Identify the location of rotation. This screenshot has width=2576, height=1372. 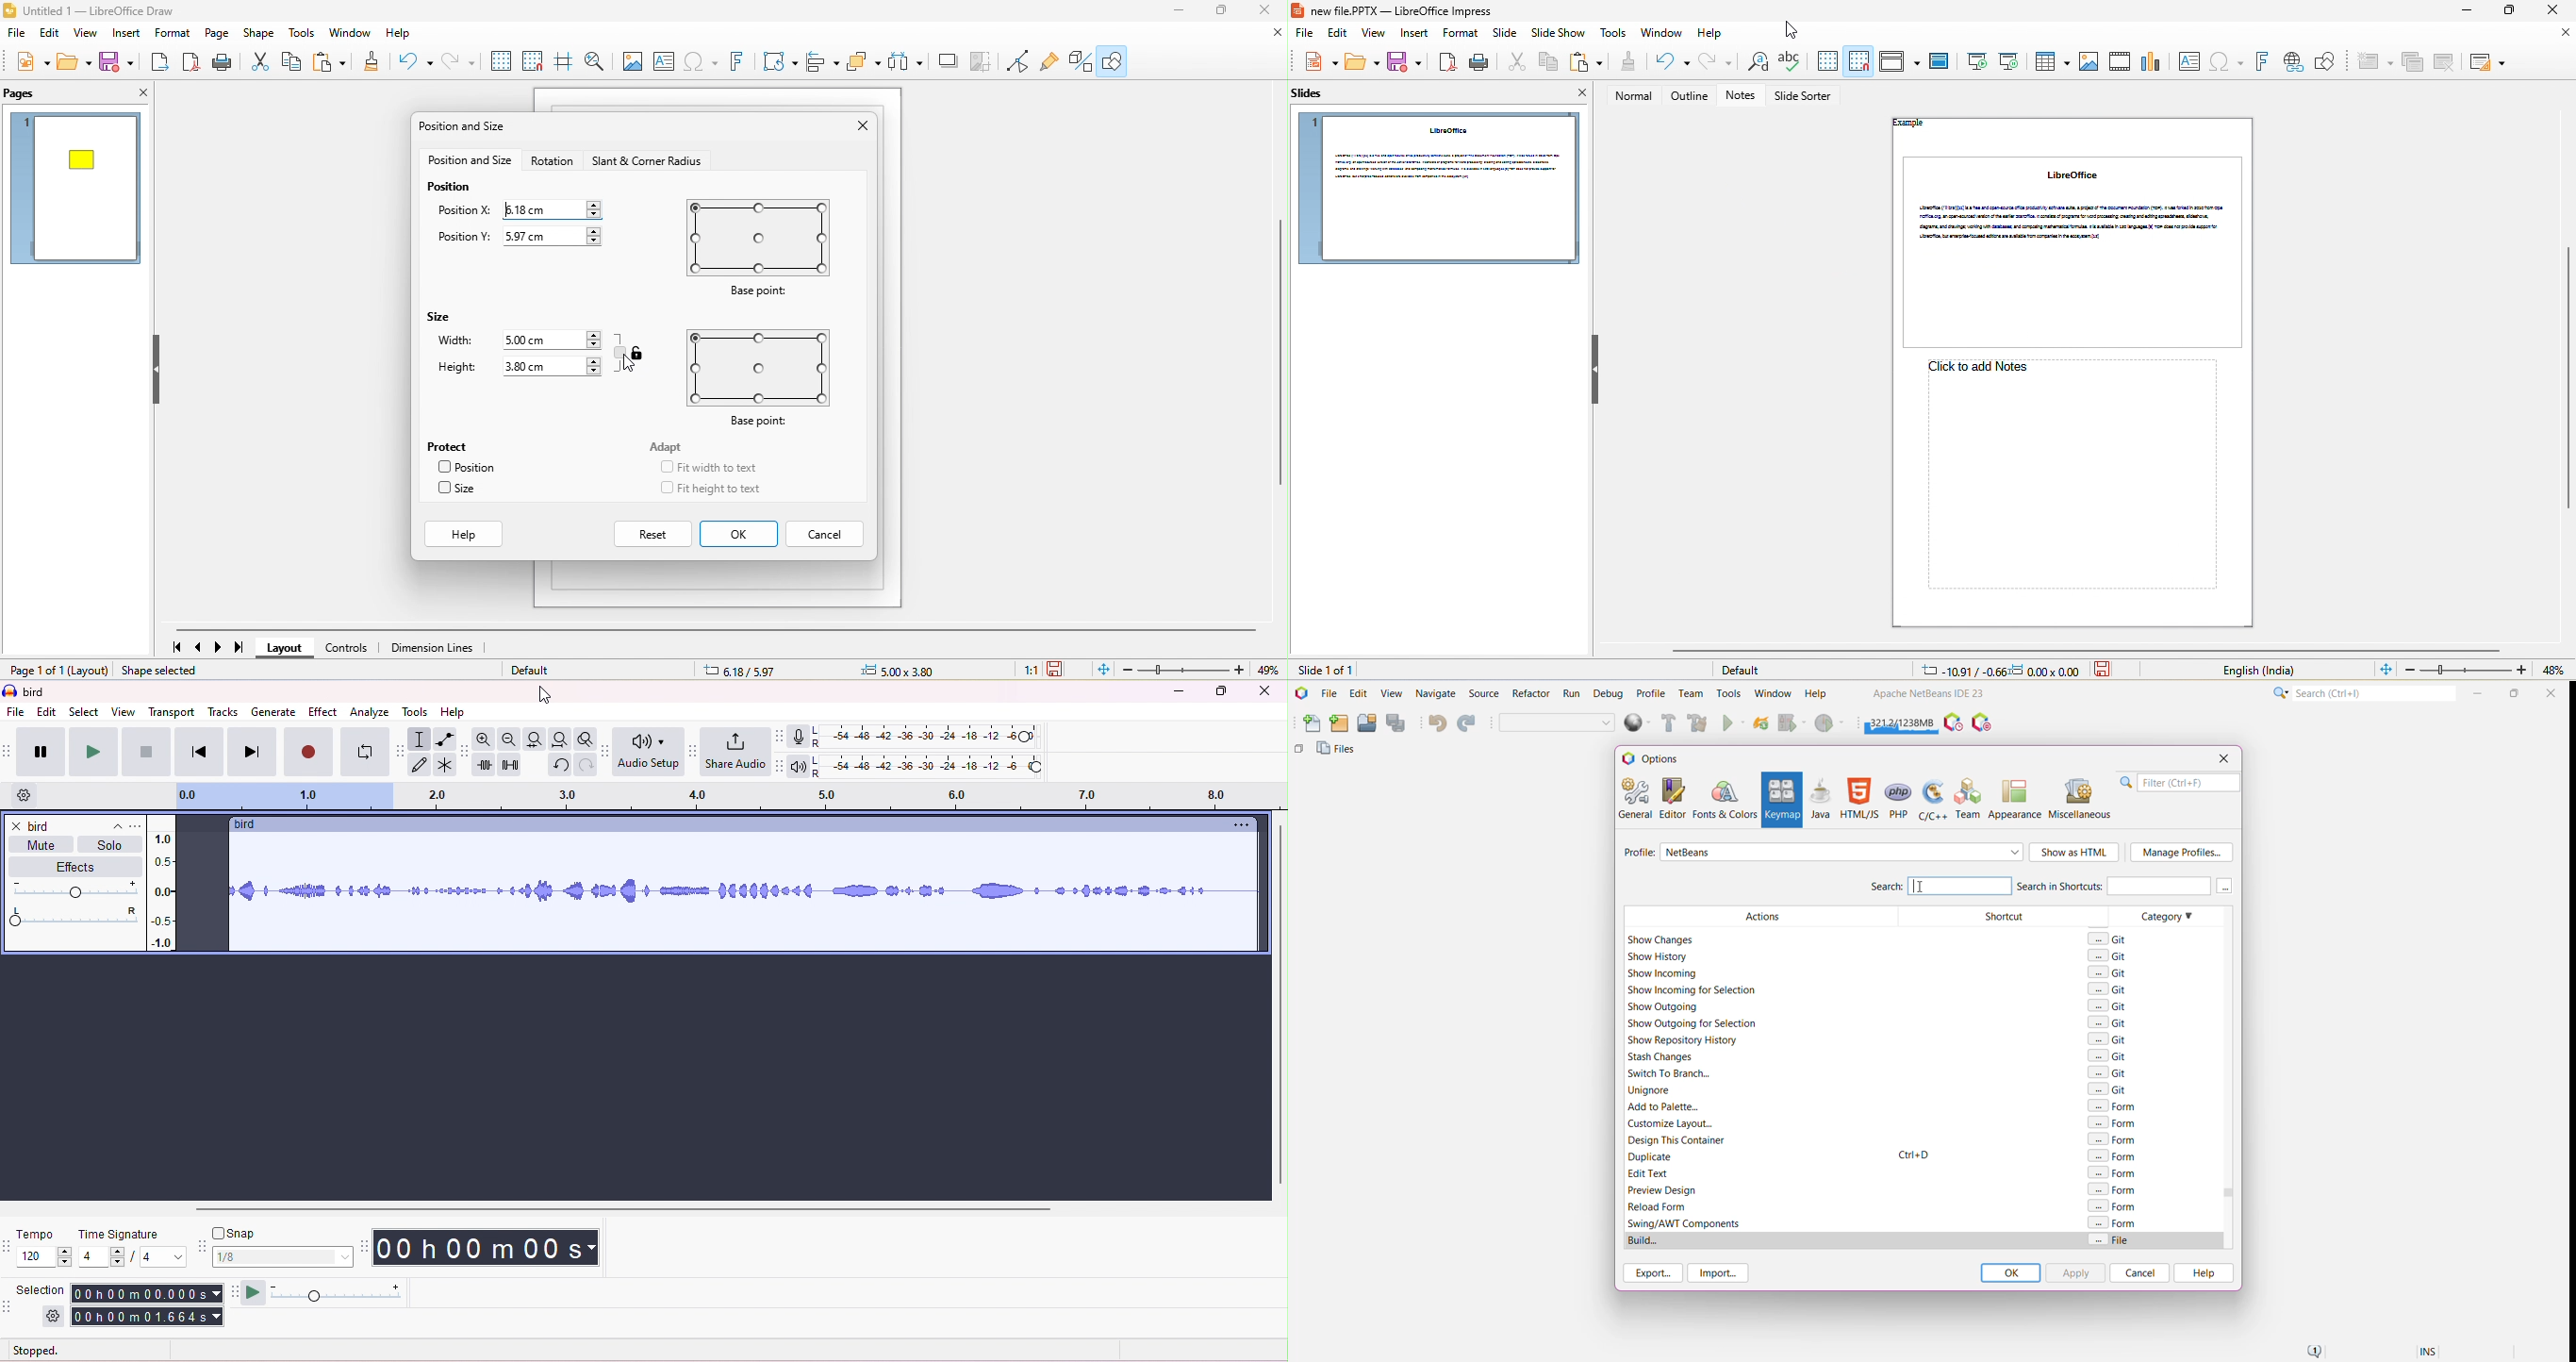
(553, 162).